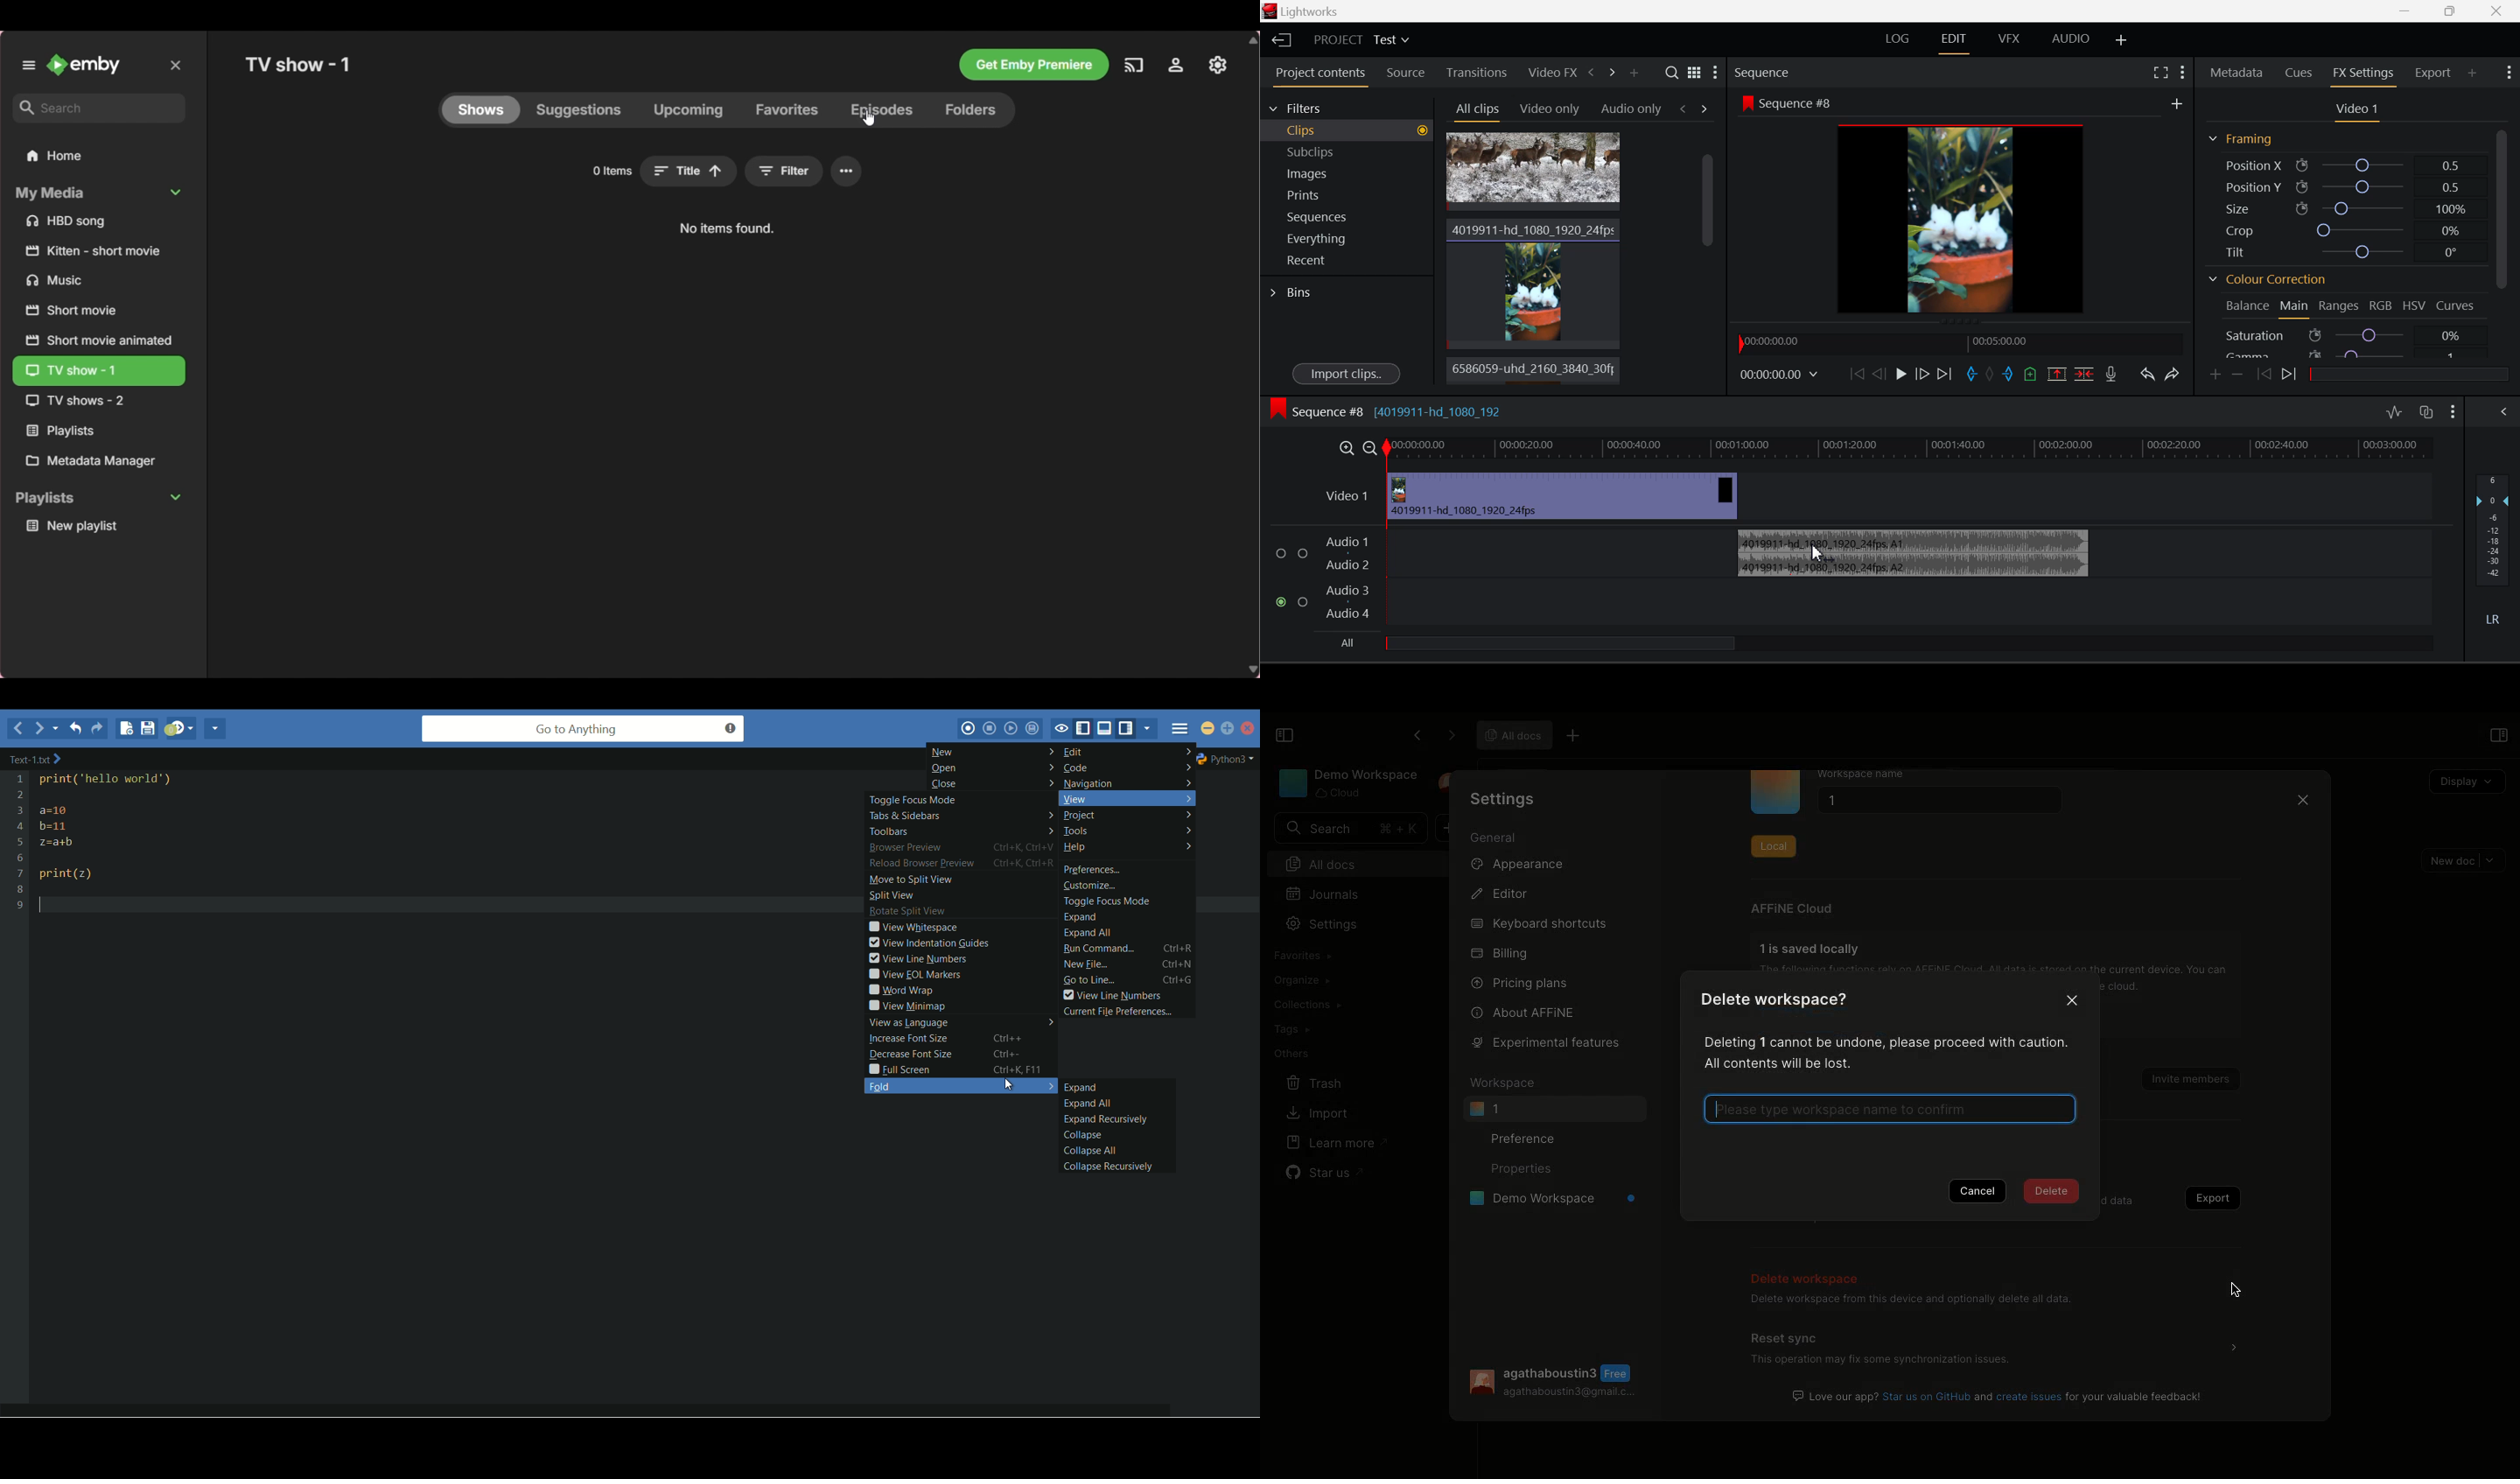 The image size is (2520, 1484). What do you see at coordinates (991, 729) in the screenshot?
I see `stop macro` at bounding box center [991, 729].